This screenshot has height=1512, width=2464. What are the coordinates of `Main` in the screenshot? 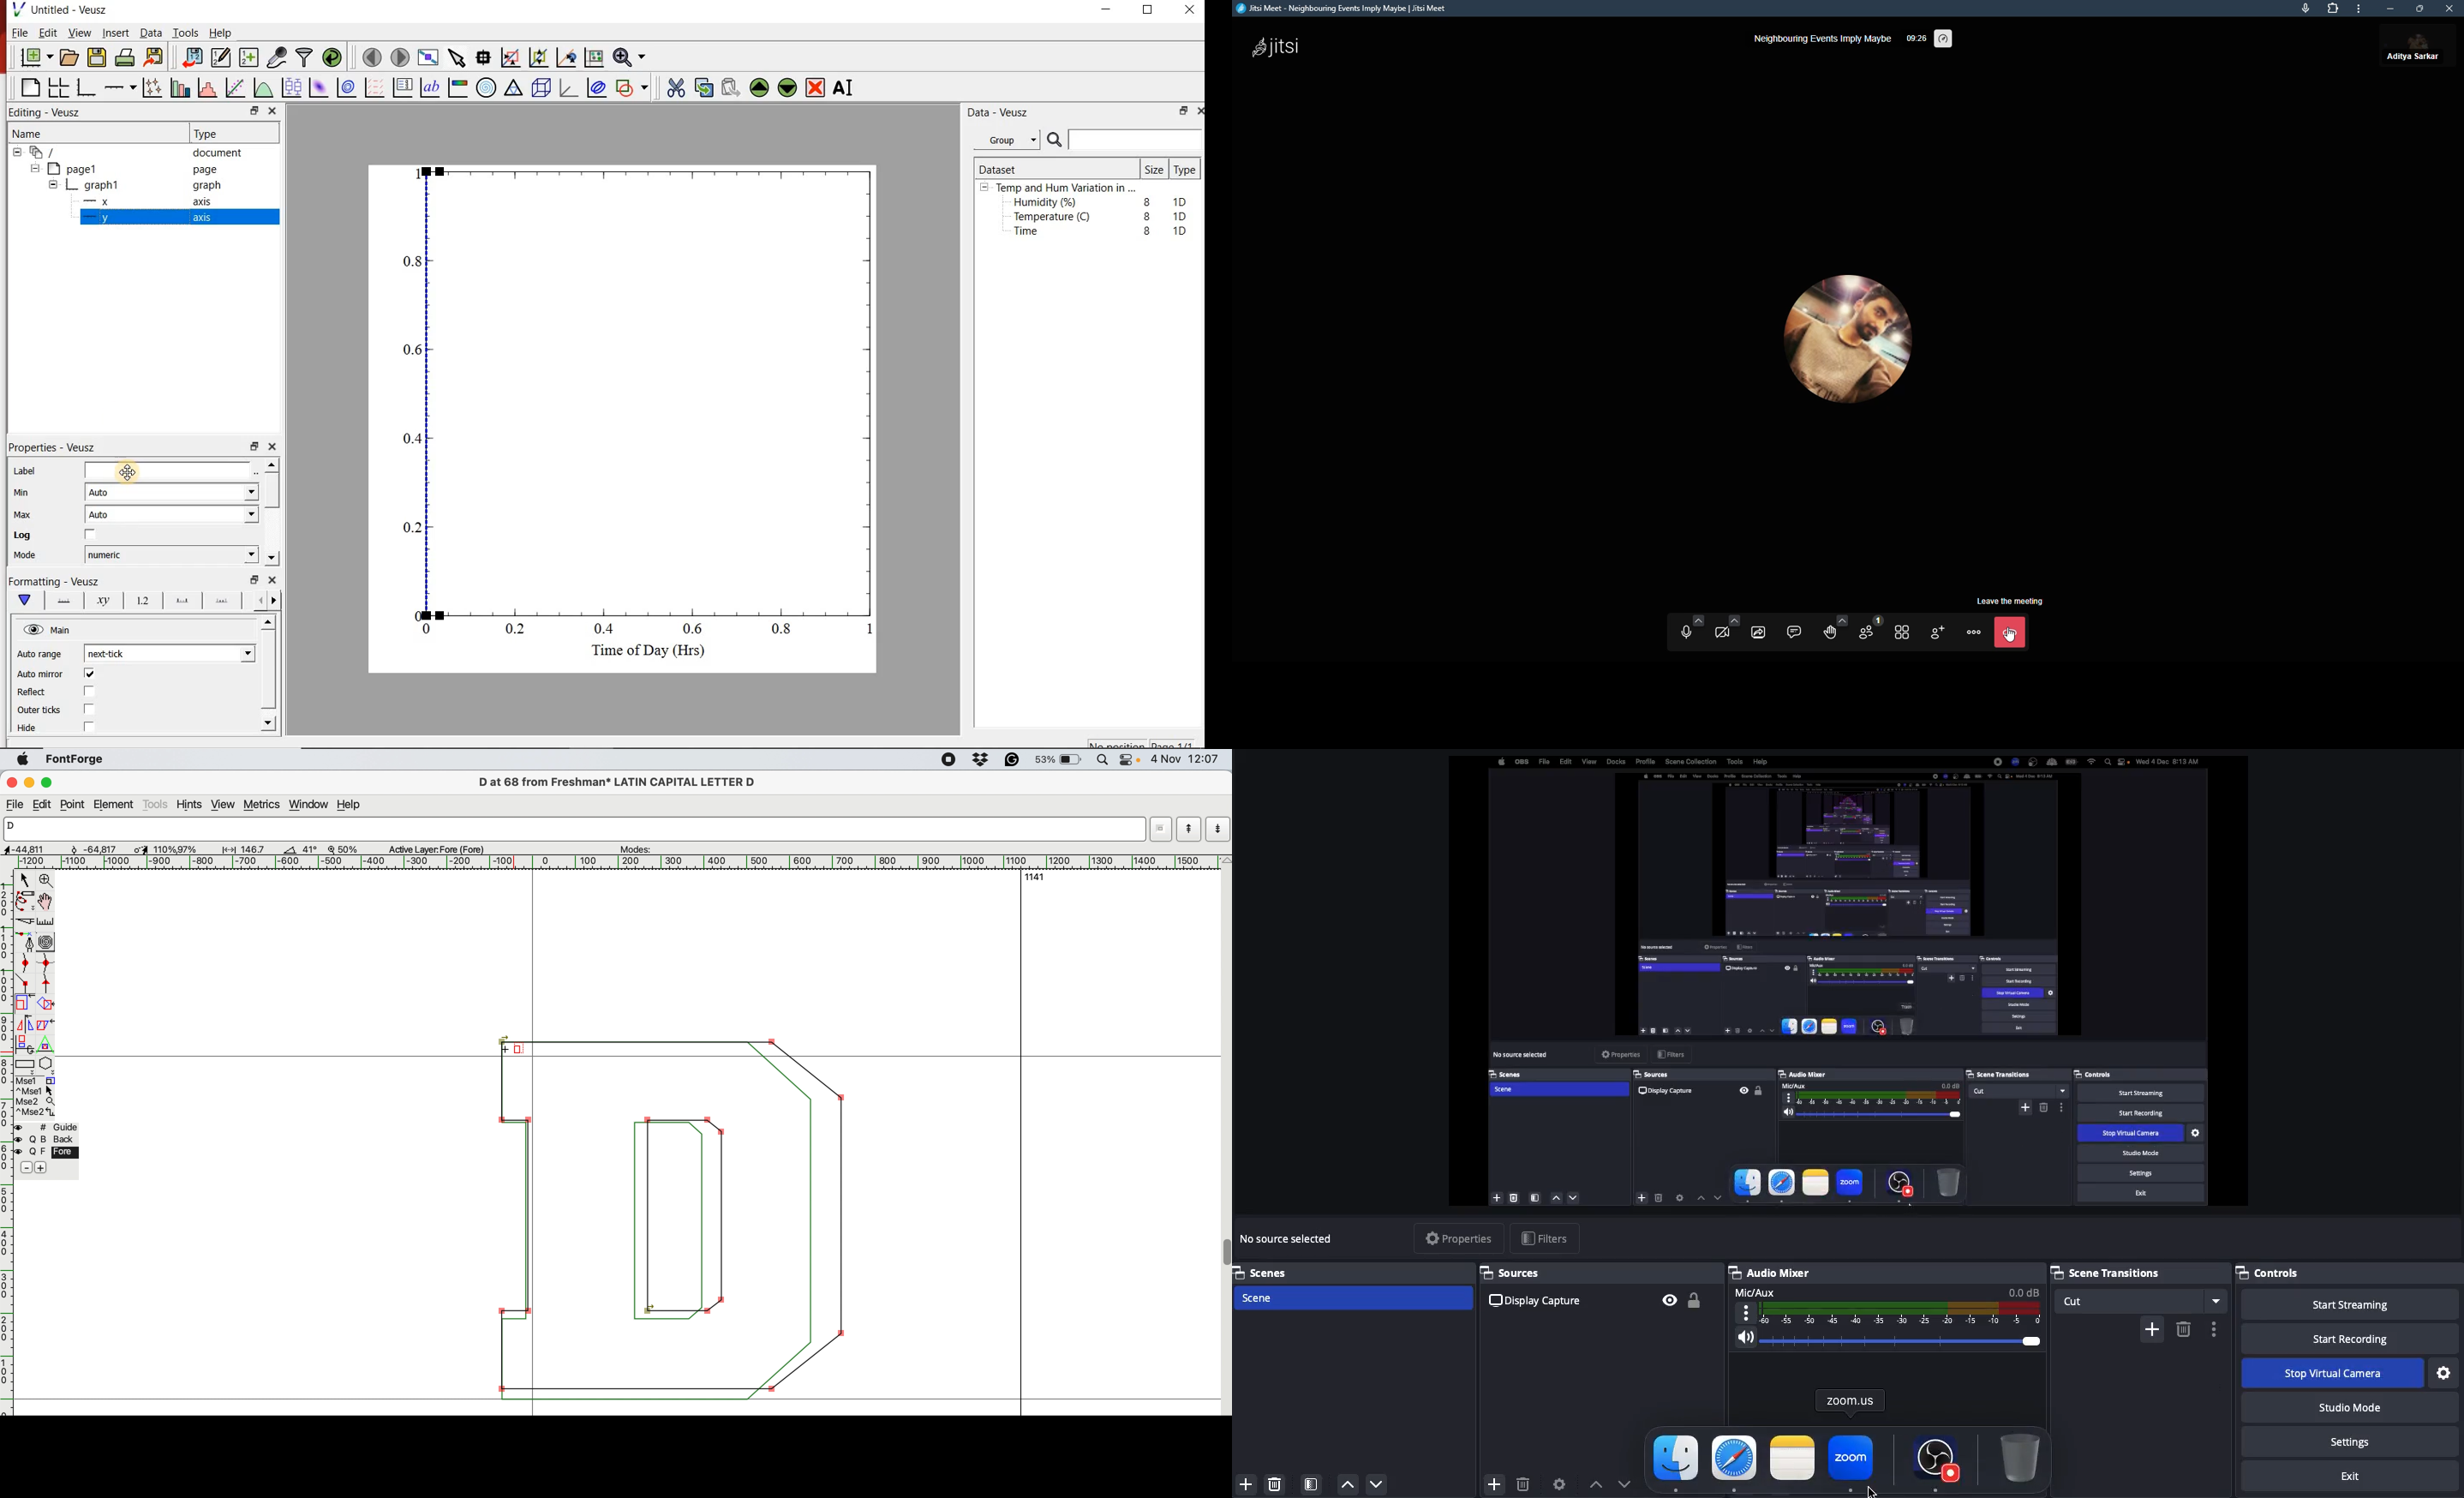 It's located at (71, 632).